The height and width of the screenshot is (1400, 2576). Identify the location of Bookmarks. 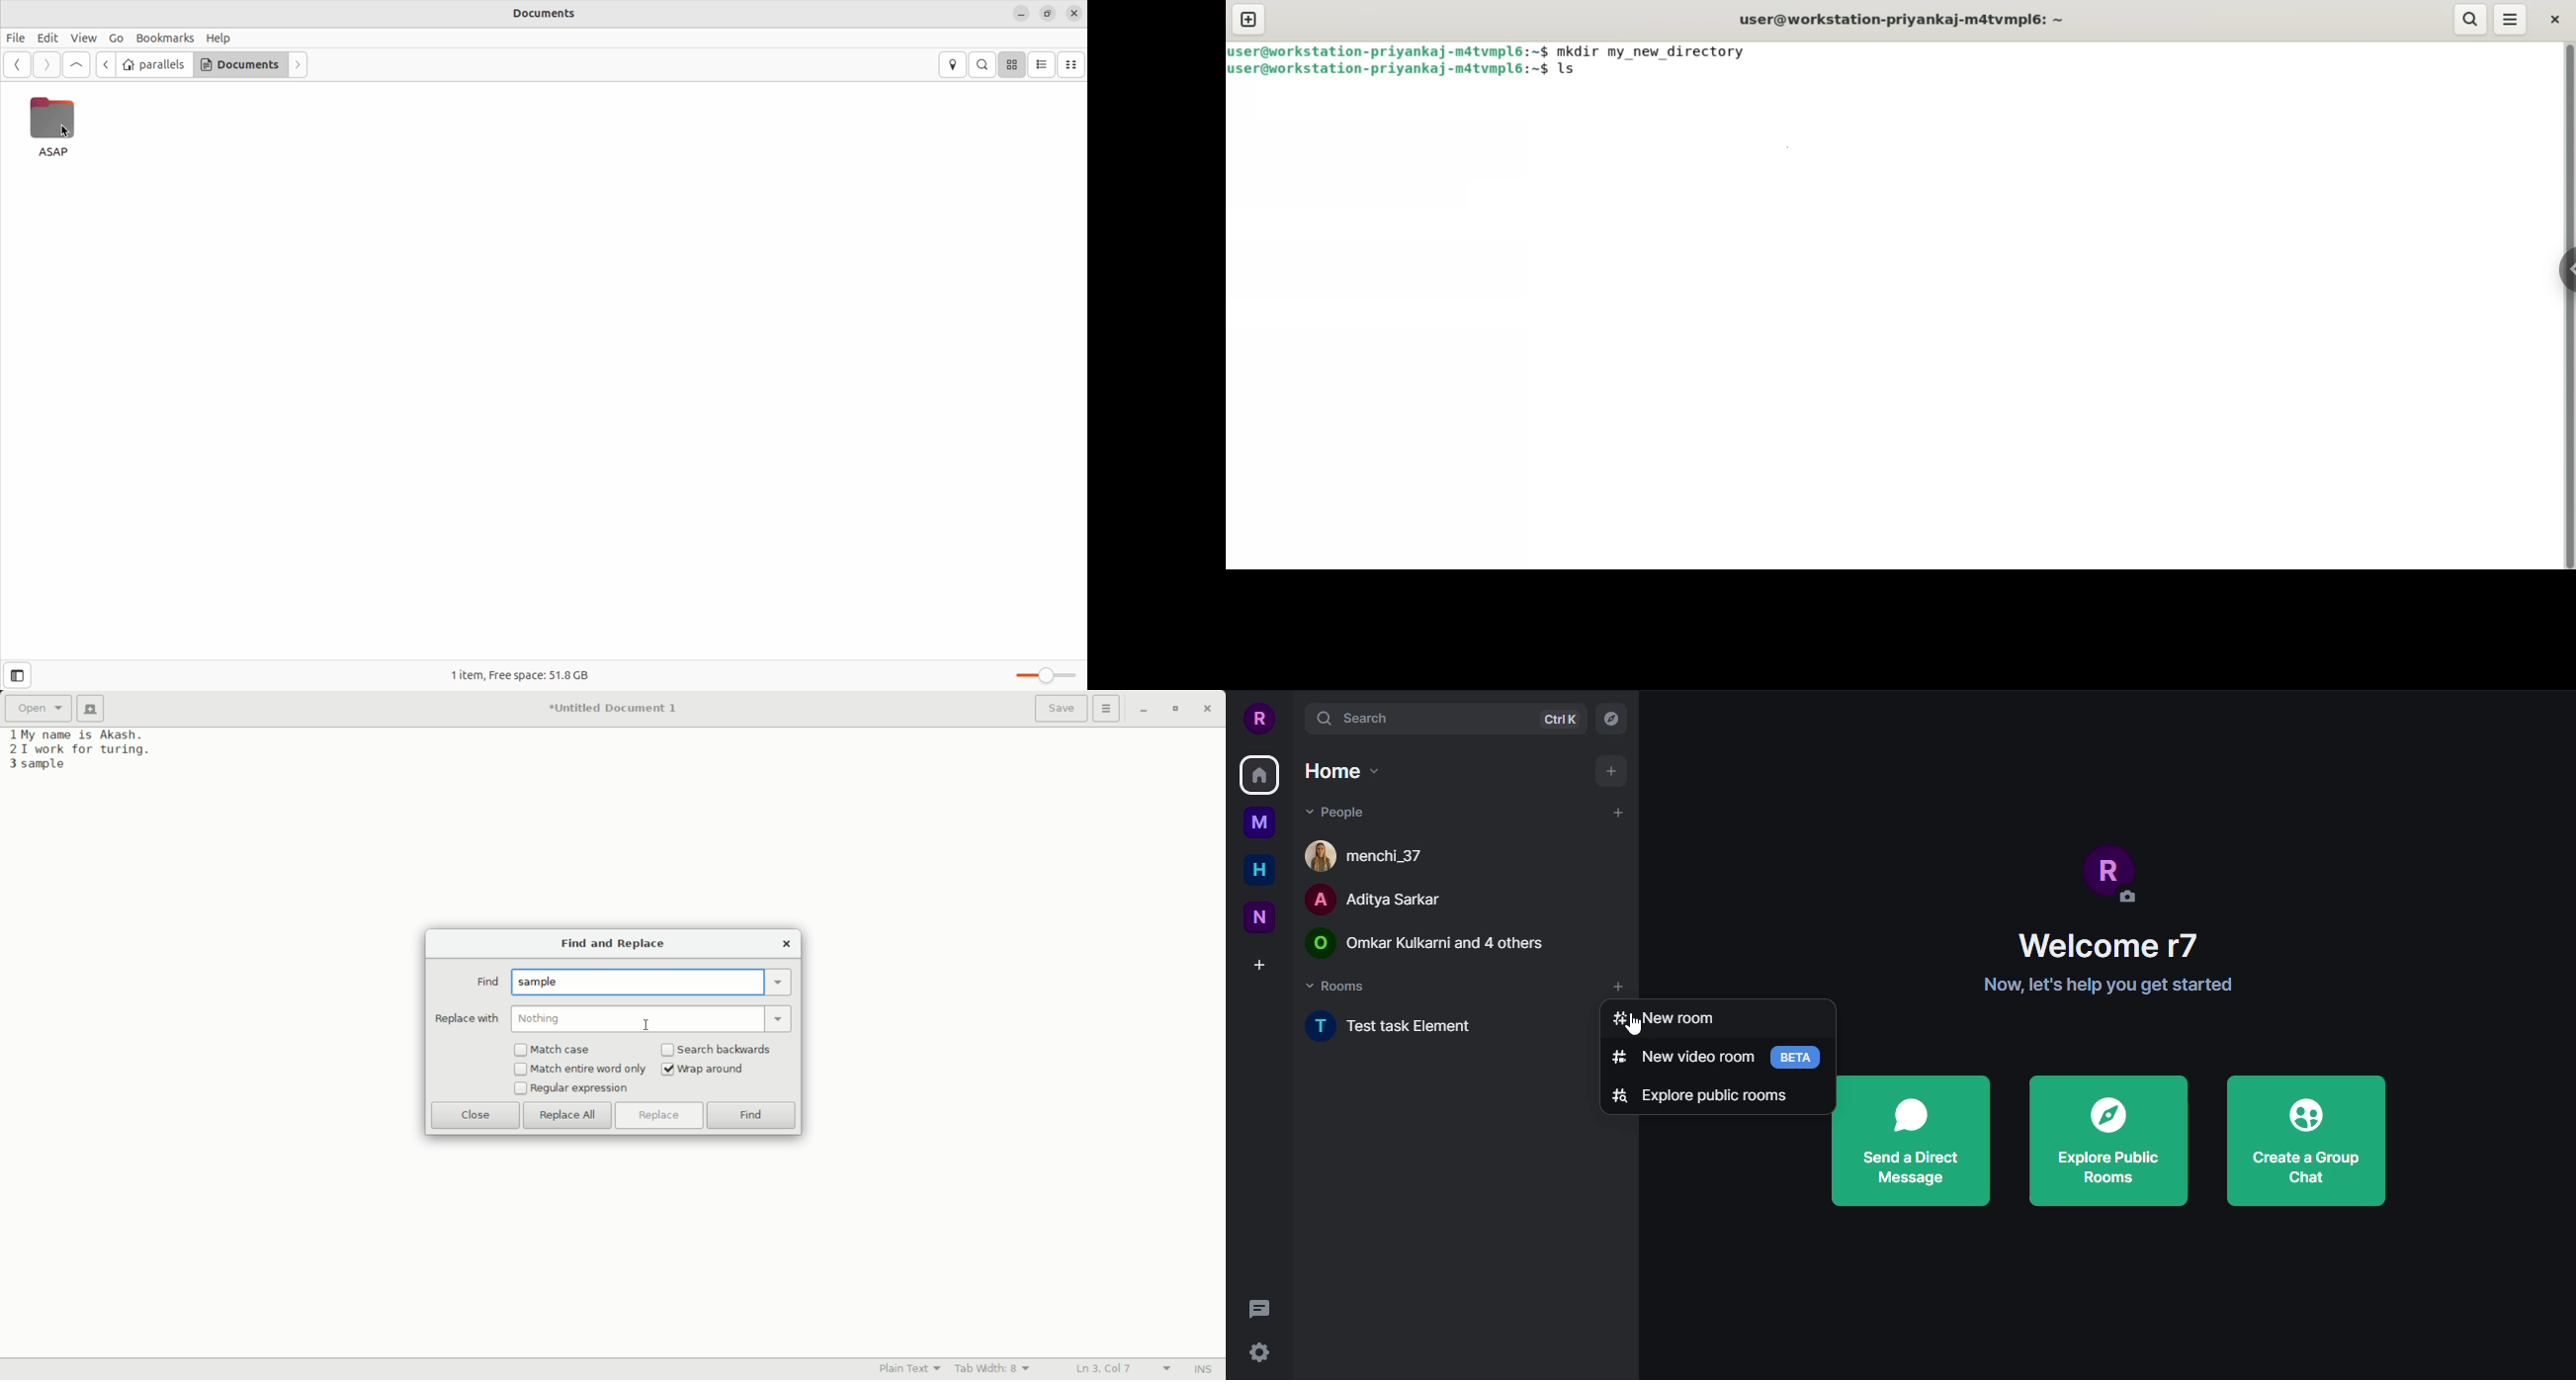
(166, 37).